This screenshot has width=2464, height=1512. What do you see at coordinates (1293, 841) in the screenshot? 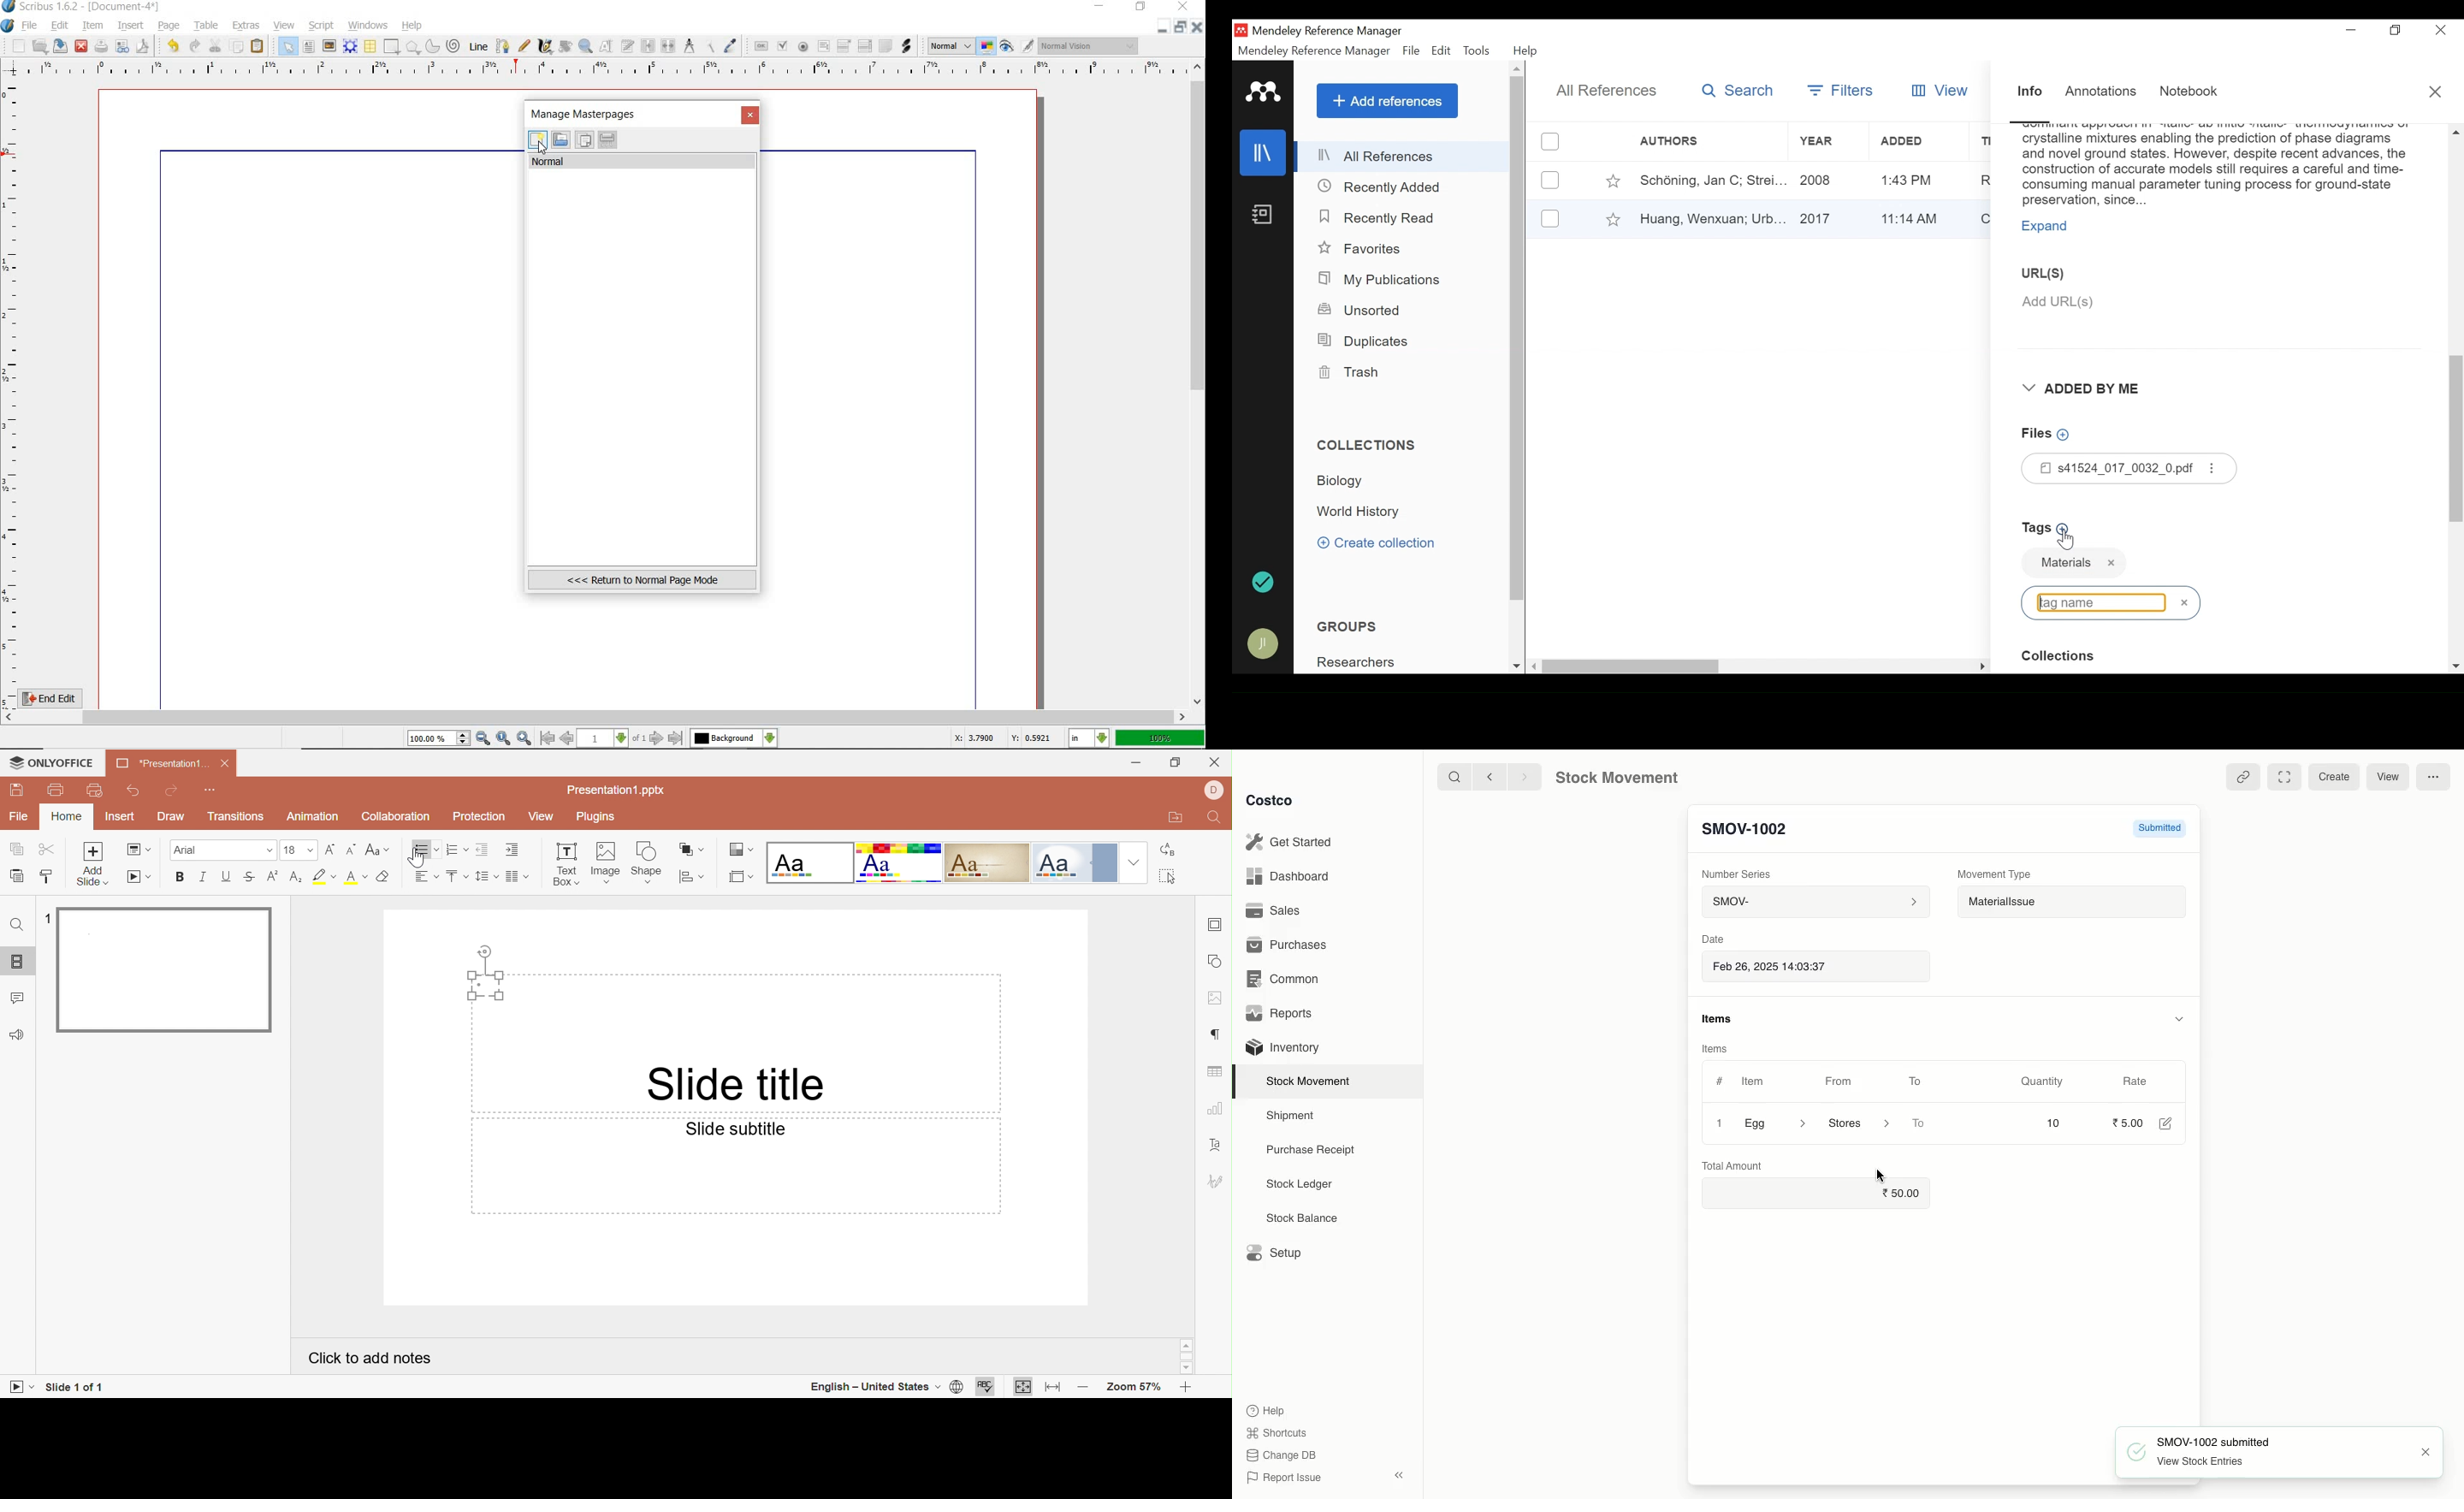
I see `Get Started` at bounding box center [1293, 841].